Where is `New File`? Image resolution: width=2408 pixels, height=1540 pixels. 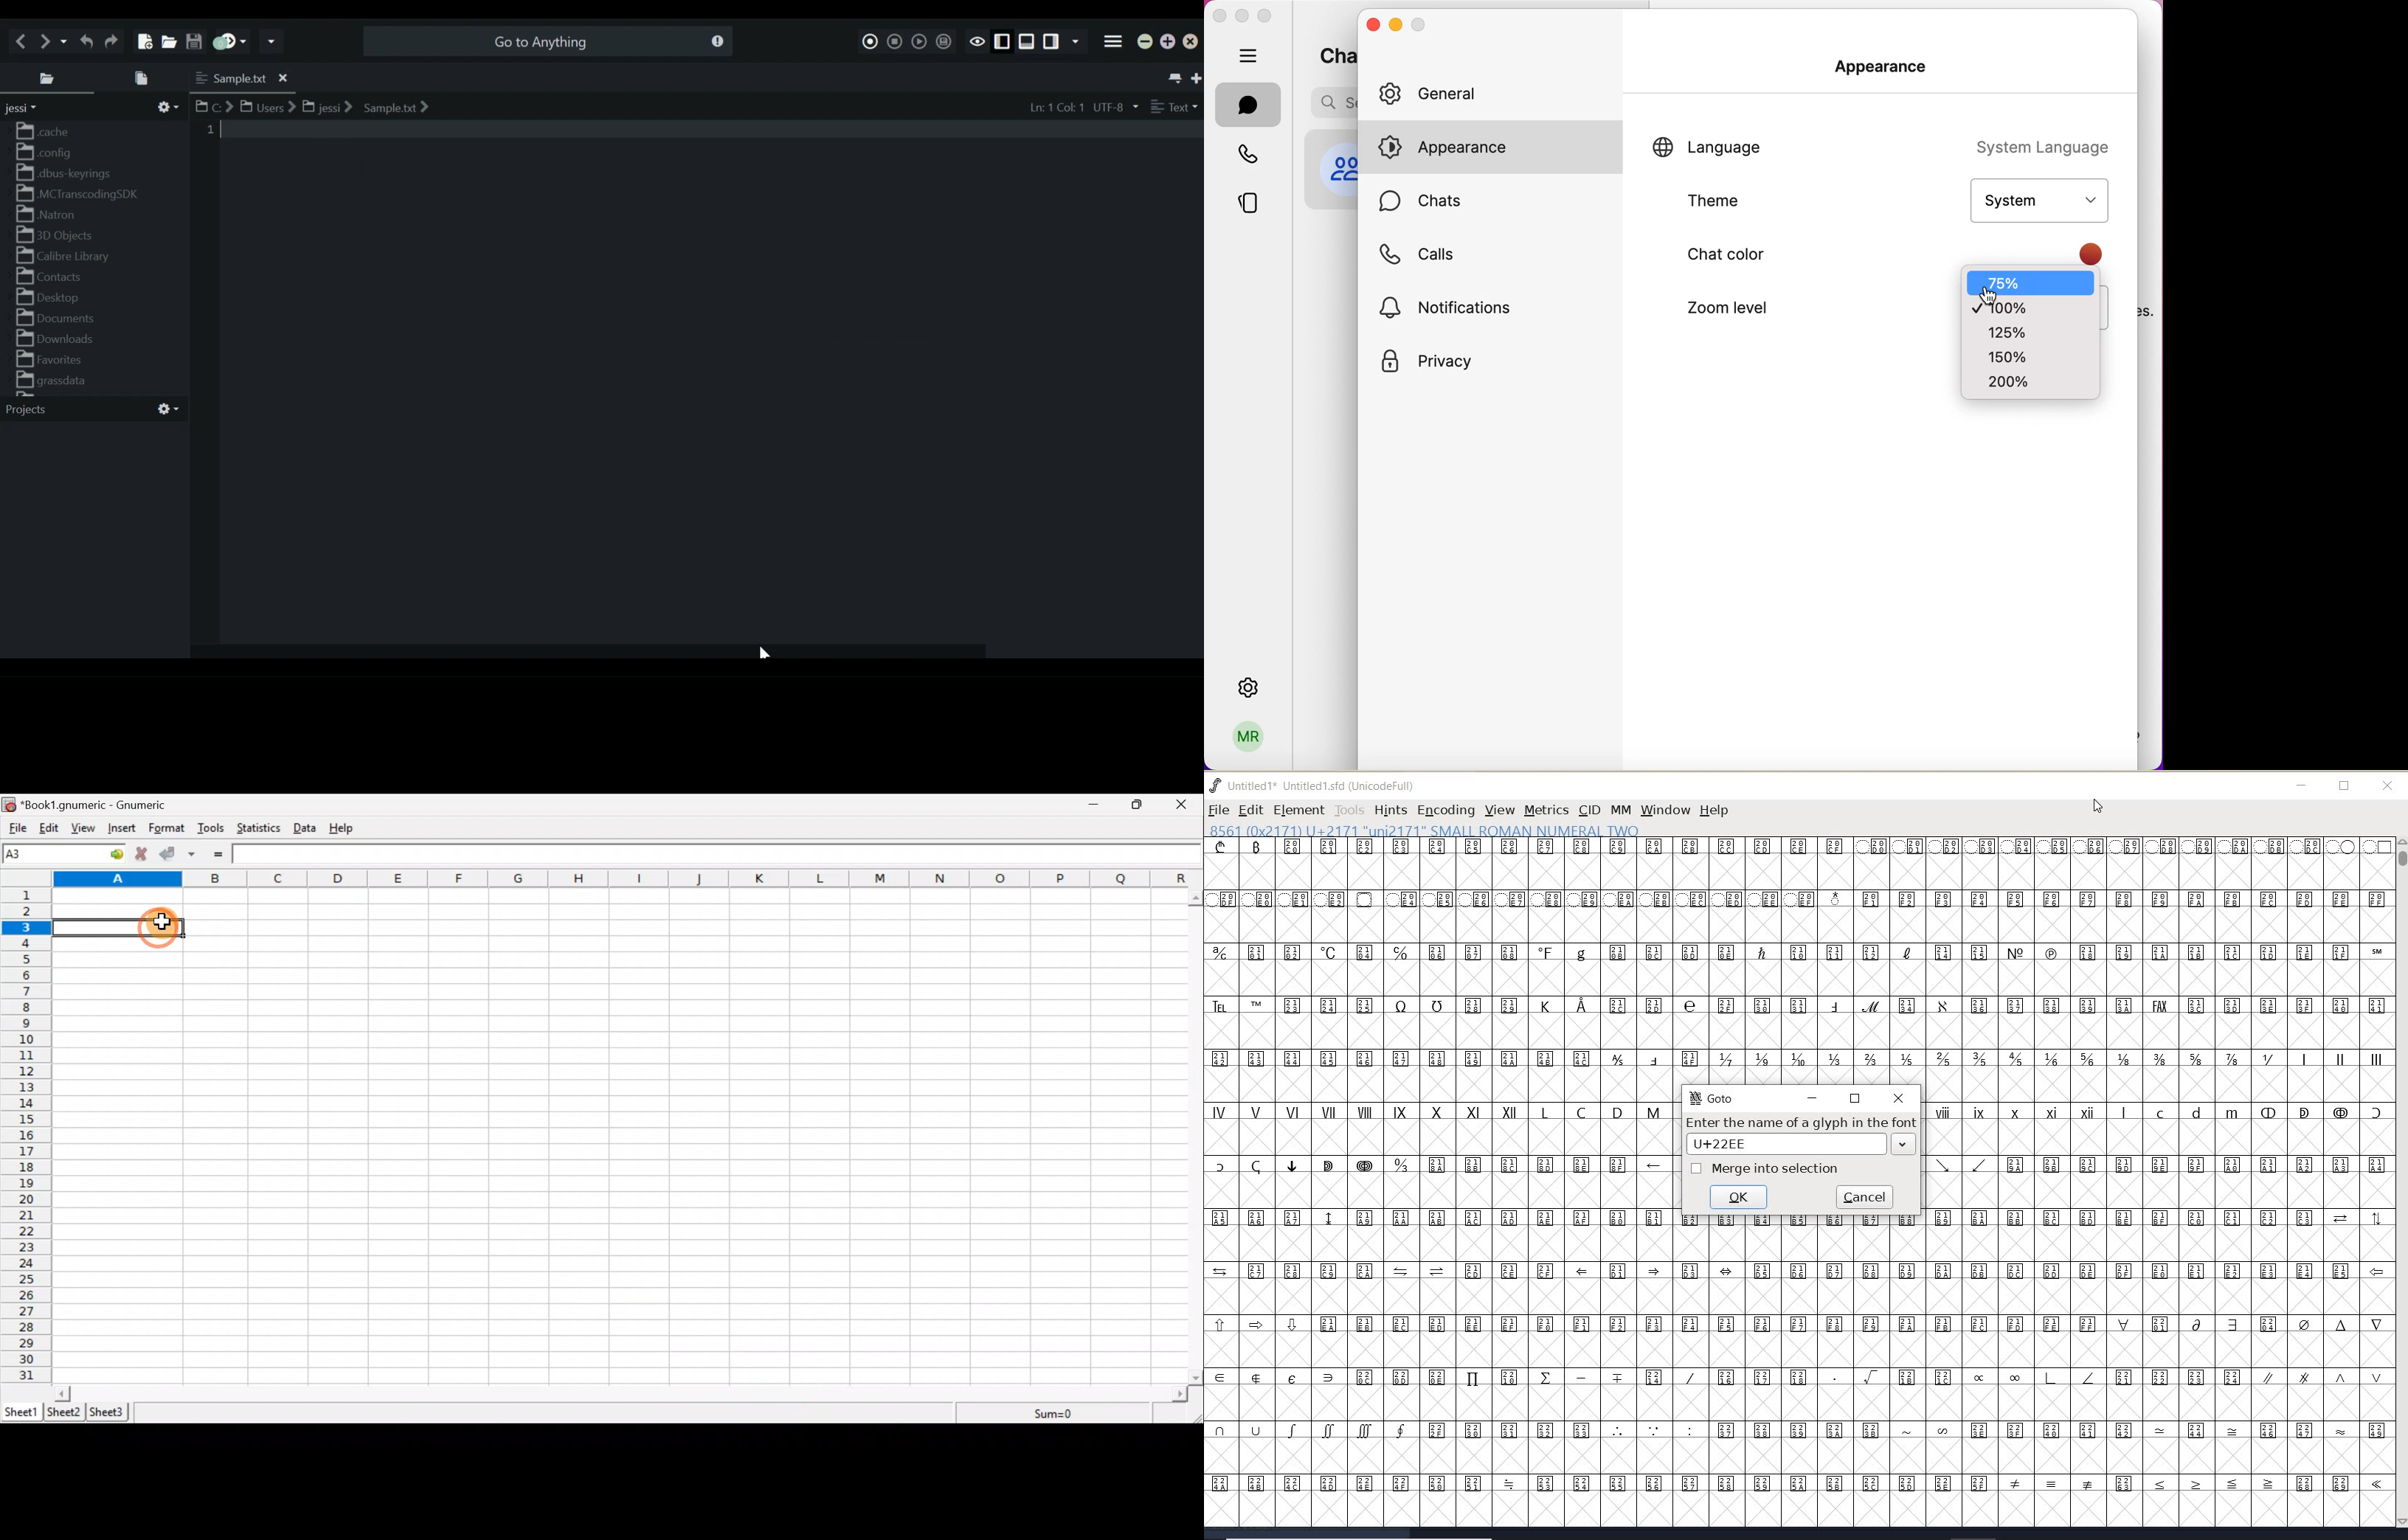 New File is located at coordinates (145, 41).